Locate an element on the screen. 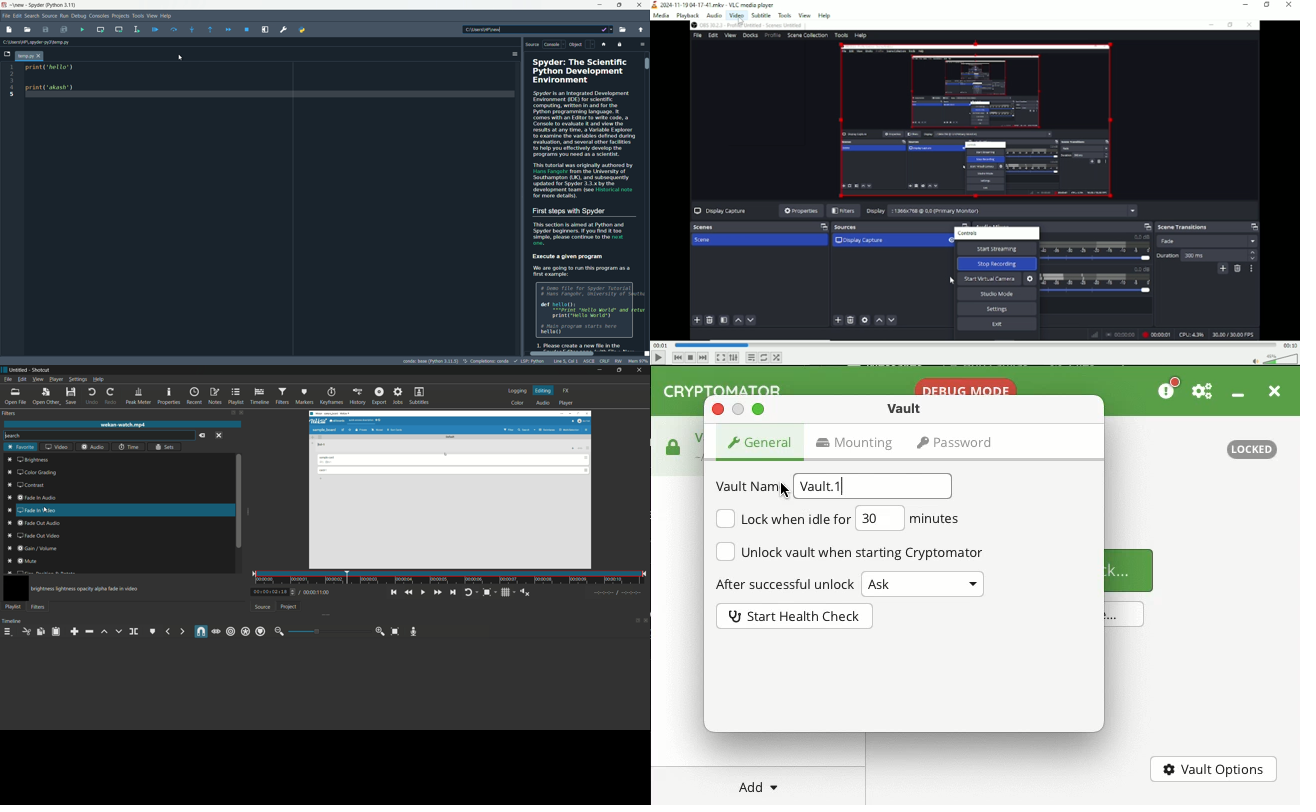  help menu is located at coordinates (167, 16).